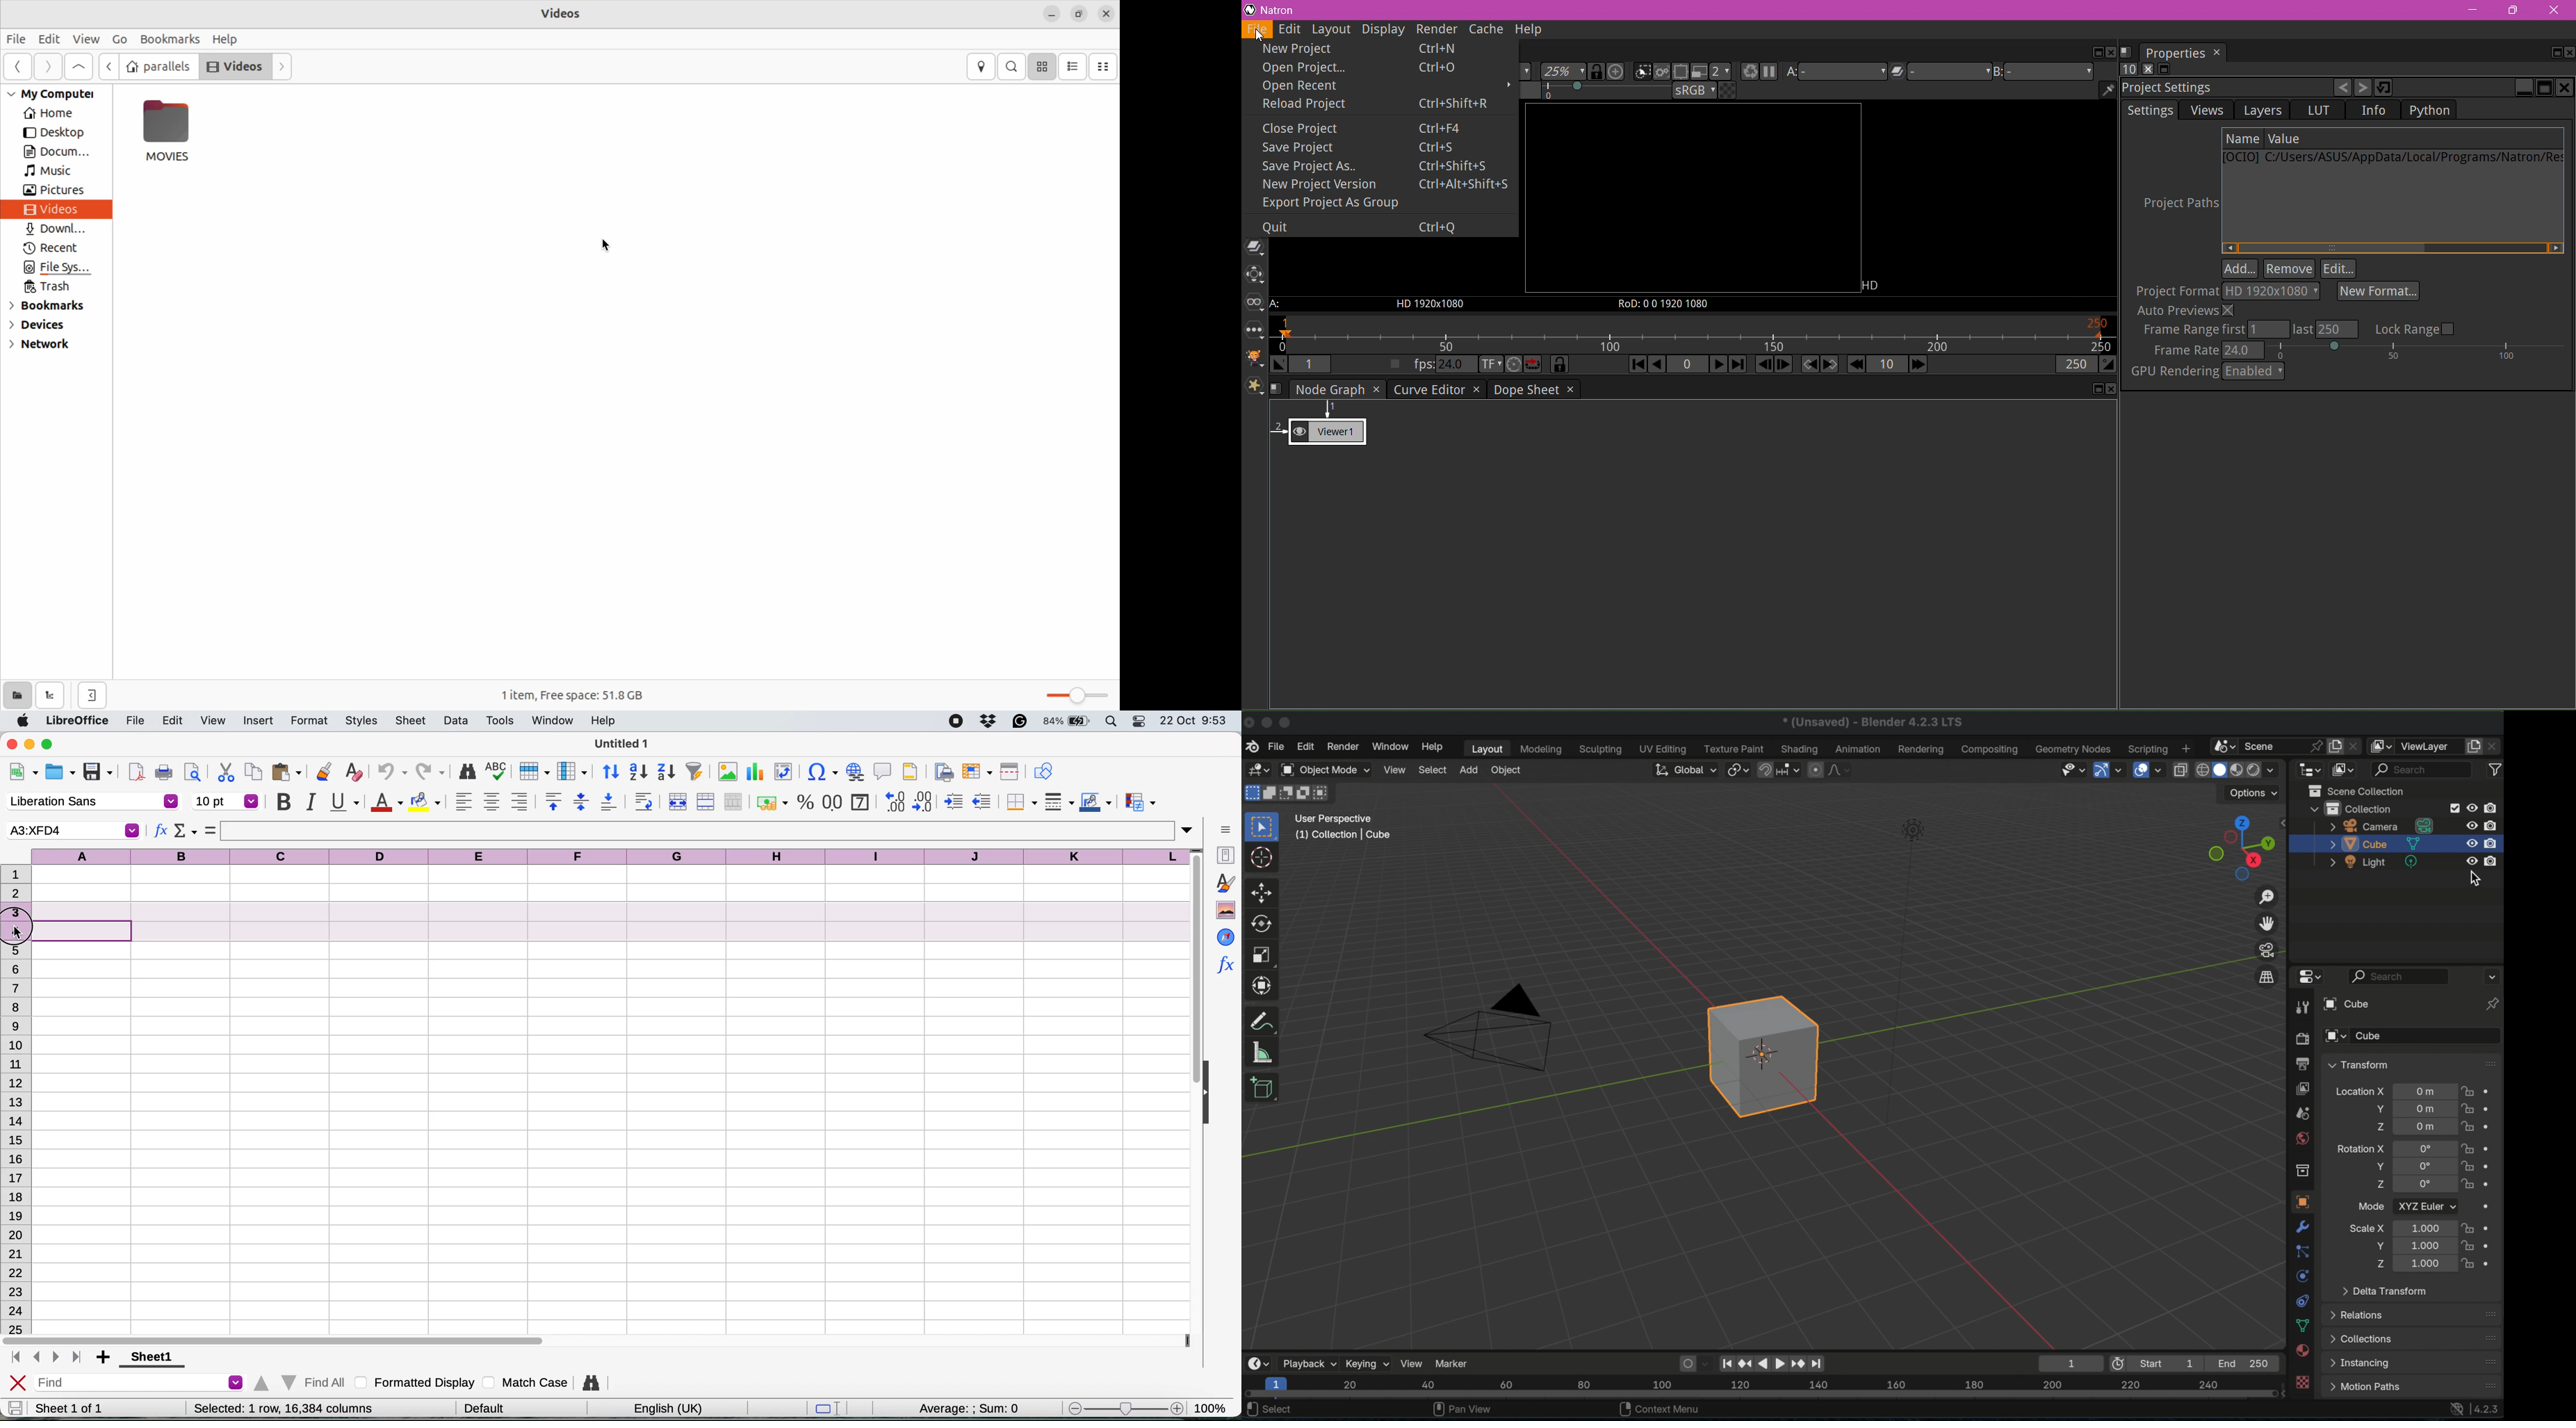 This screenshot has height=1428, width=2576. What do you see at coordinates (1253, 746) in the screenshot?
I see `blender logo` at bounding box center [1253, 746].